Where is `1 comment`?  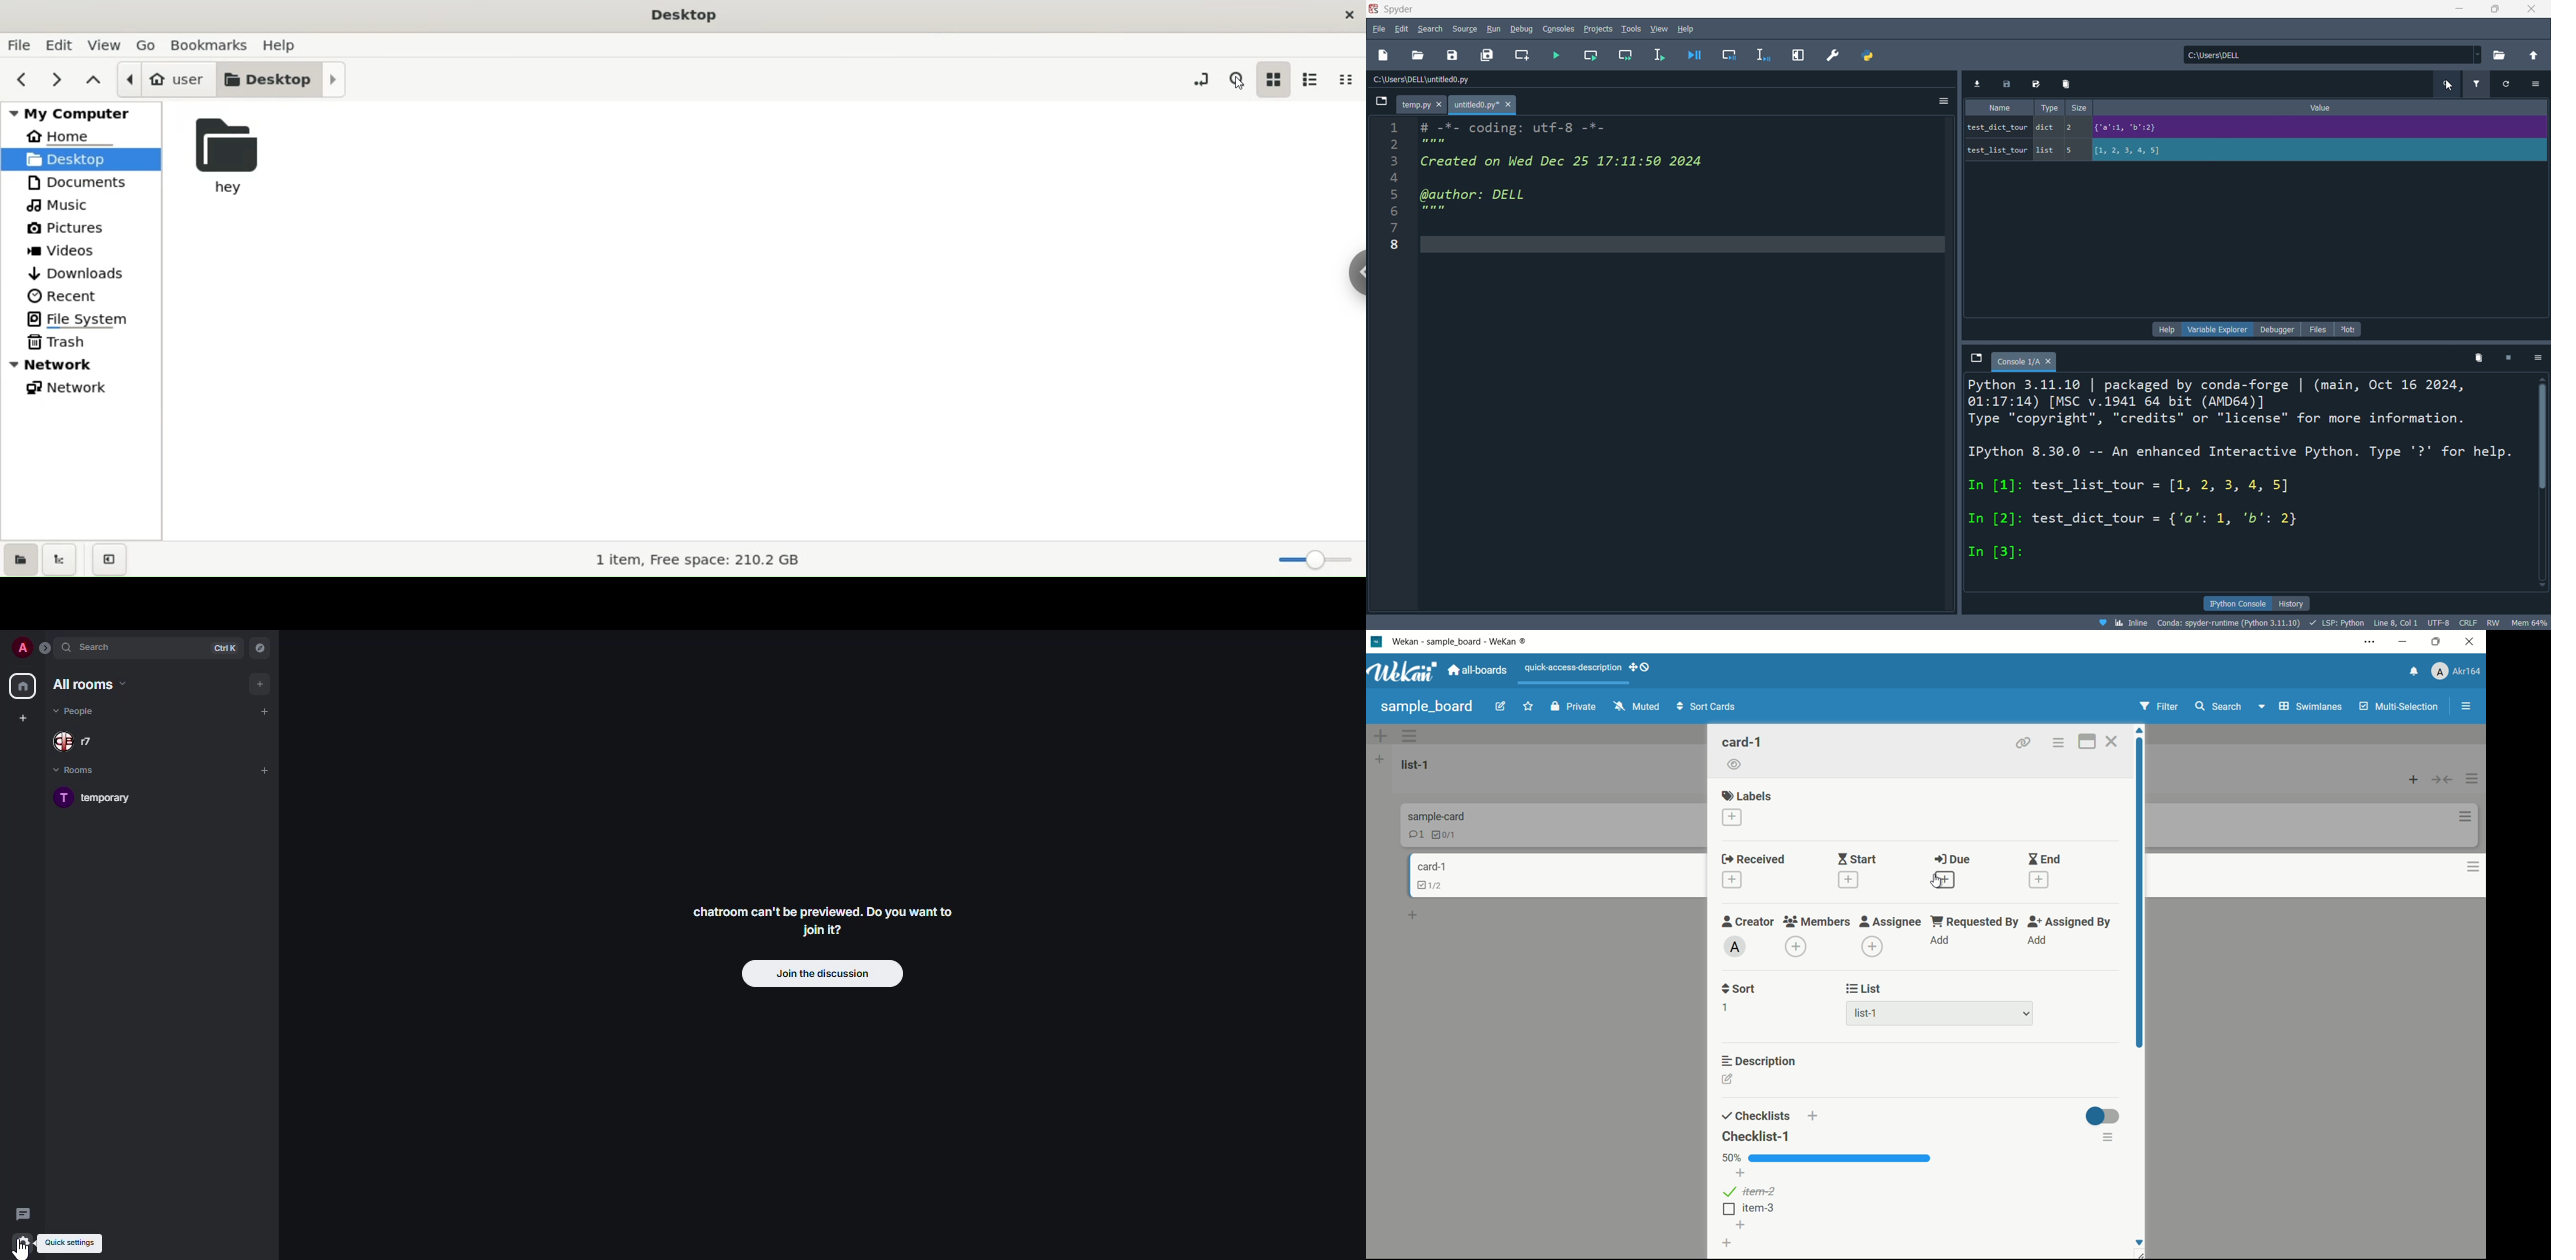
1 comment is located at coordinates (1413, 836).